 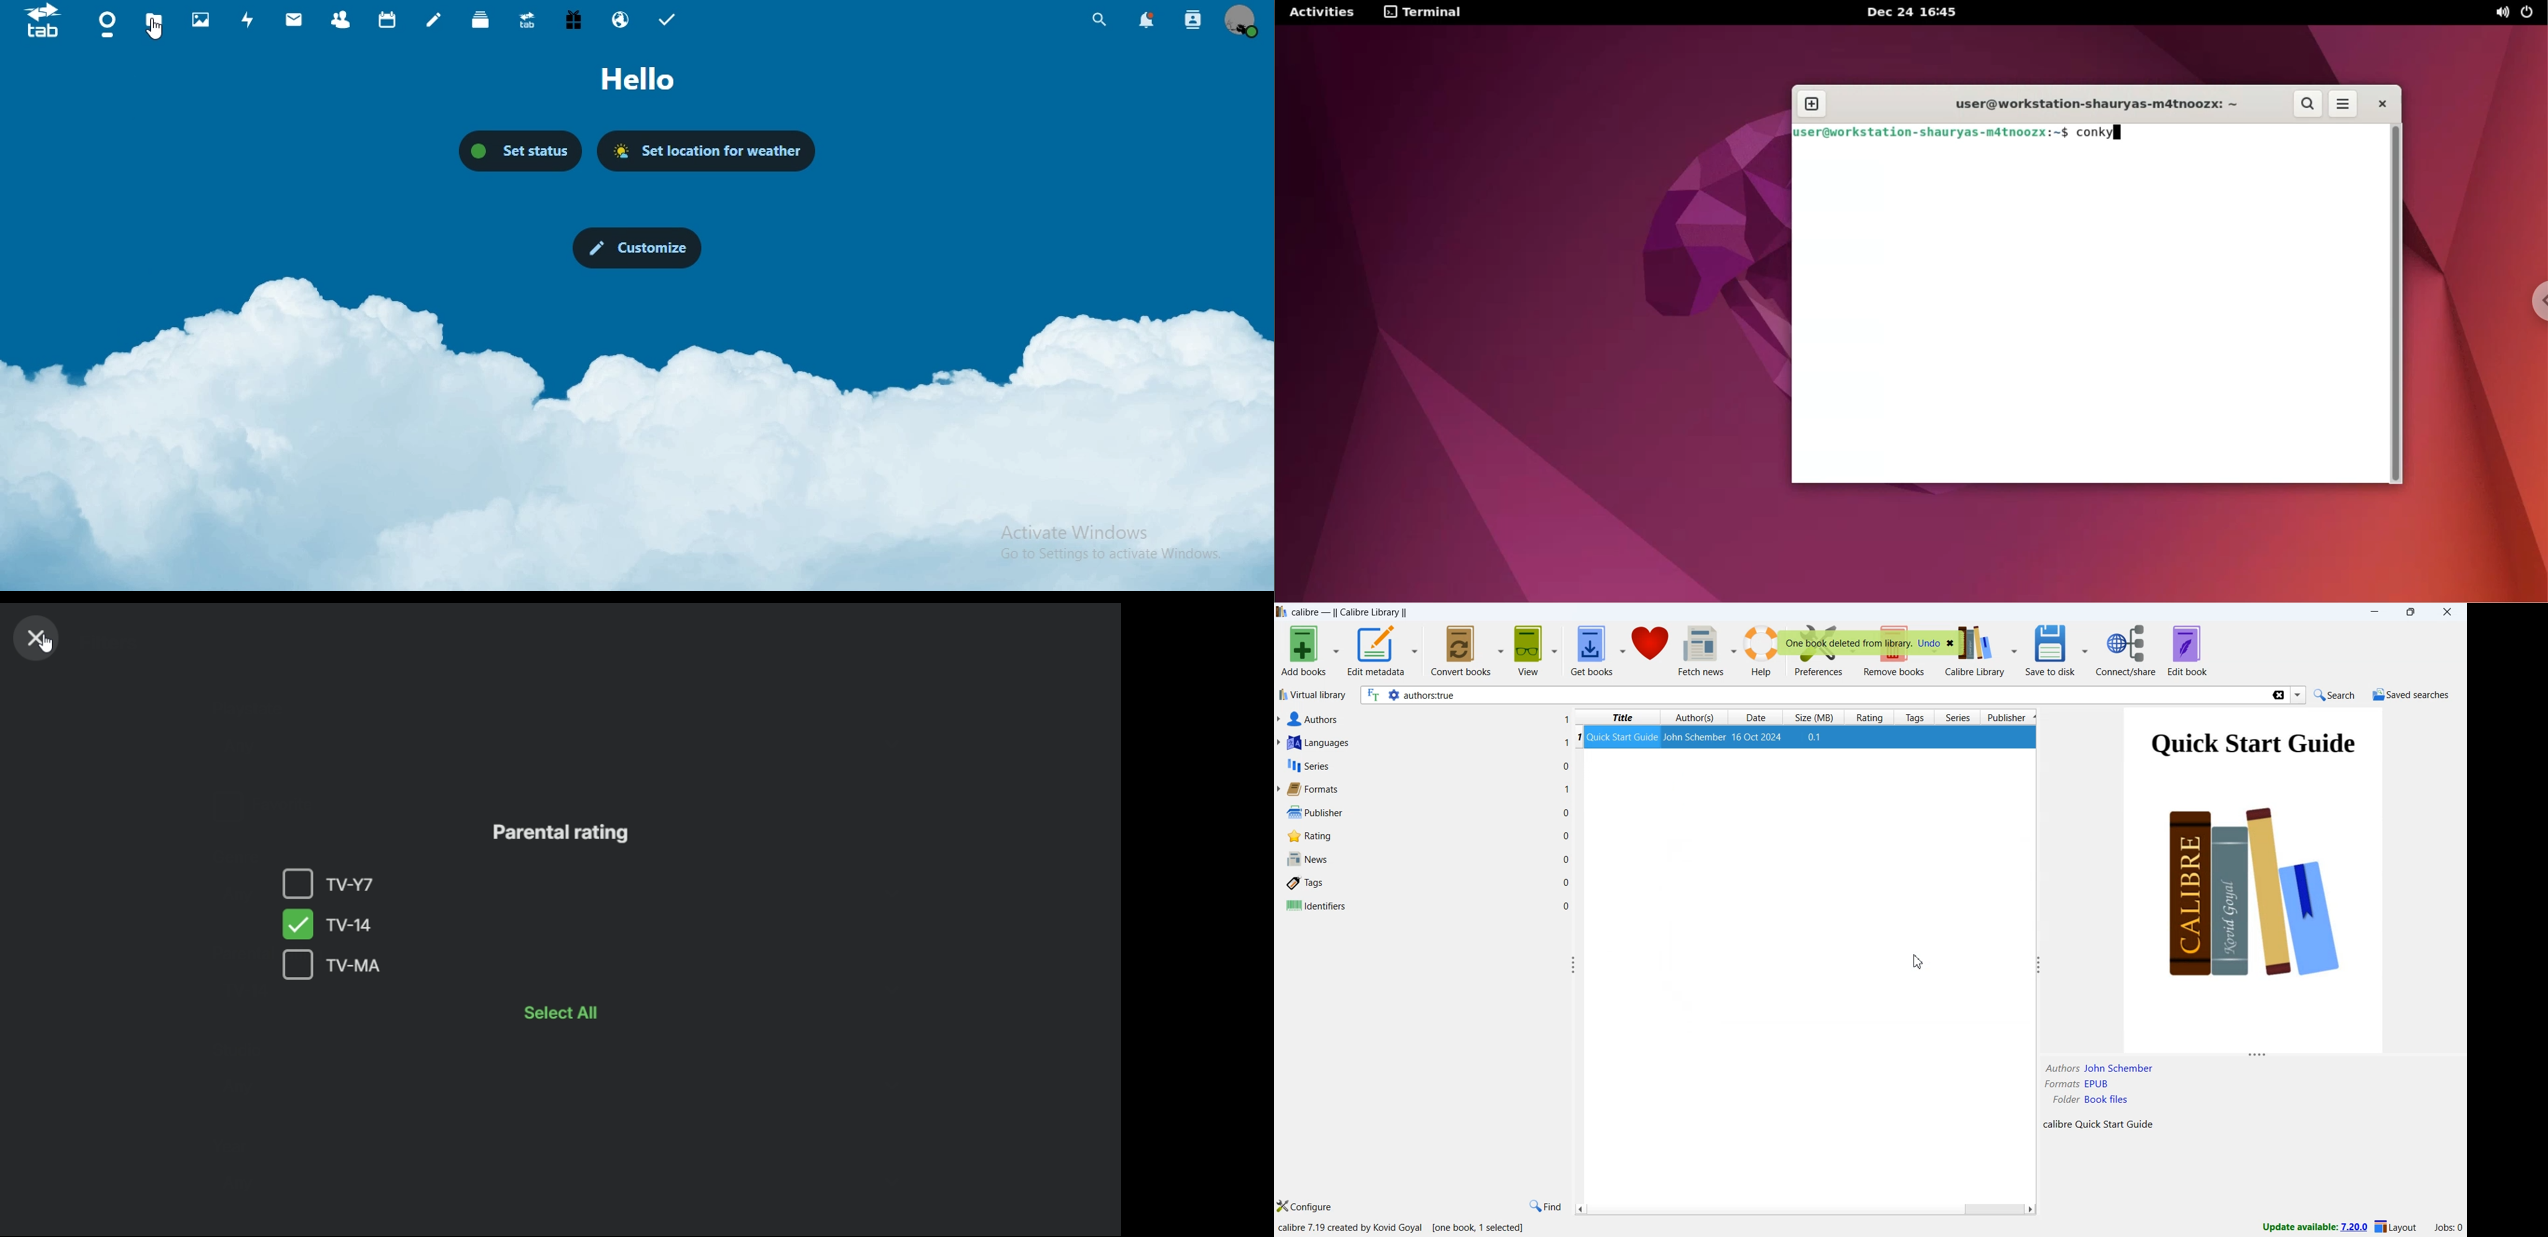 What do you see at coordinates (1565, 765) in the screenshot?
I see `0` at bounding box center [1565, 765].